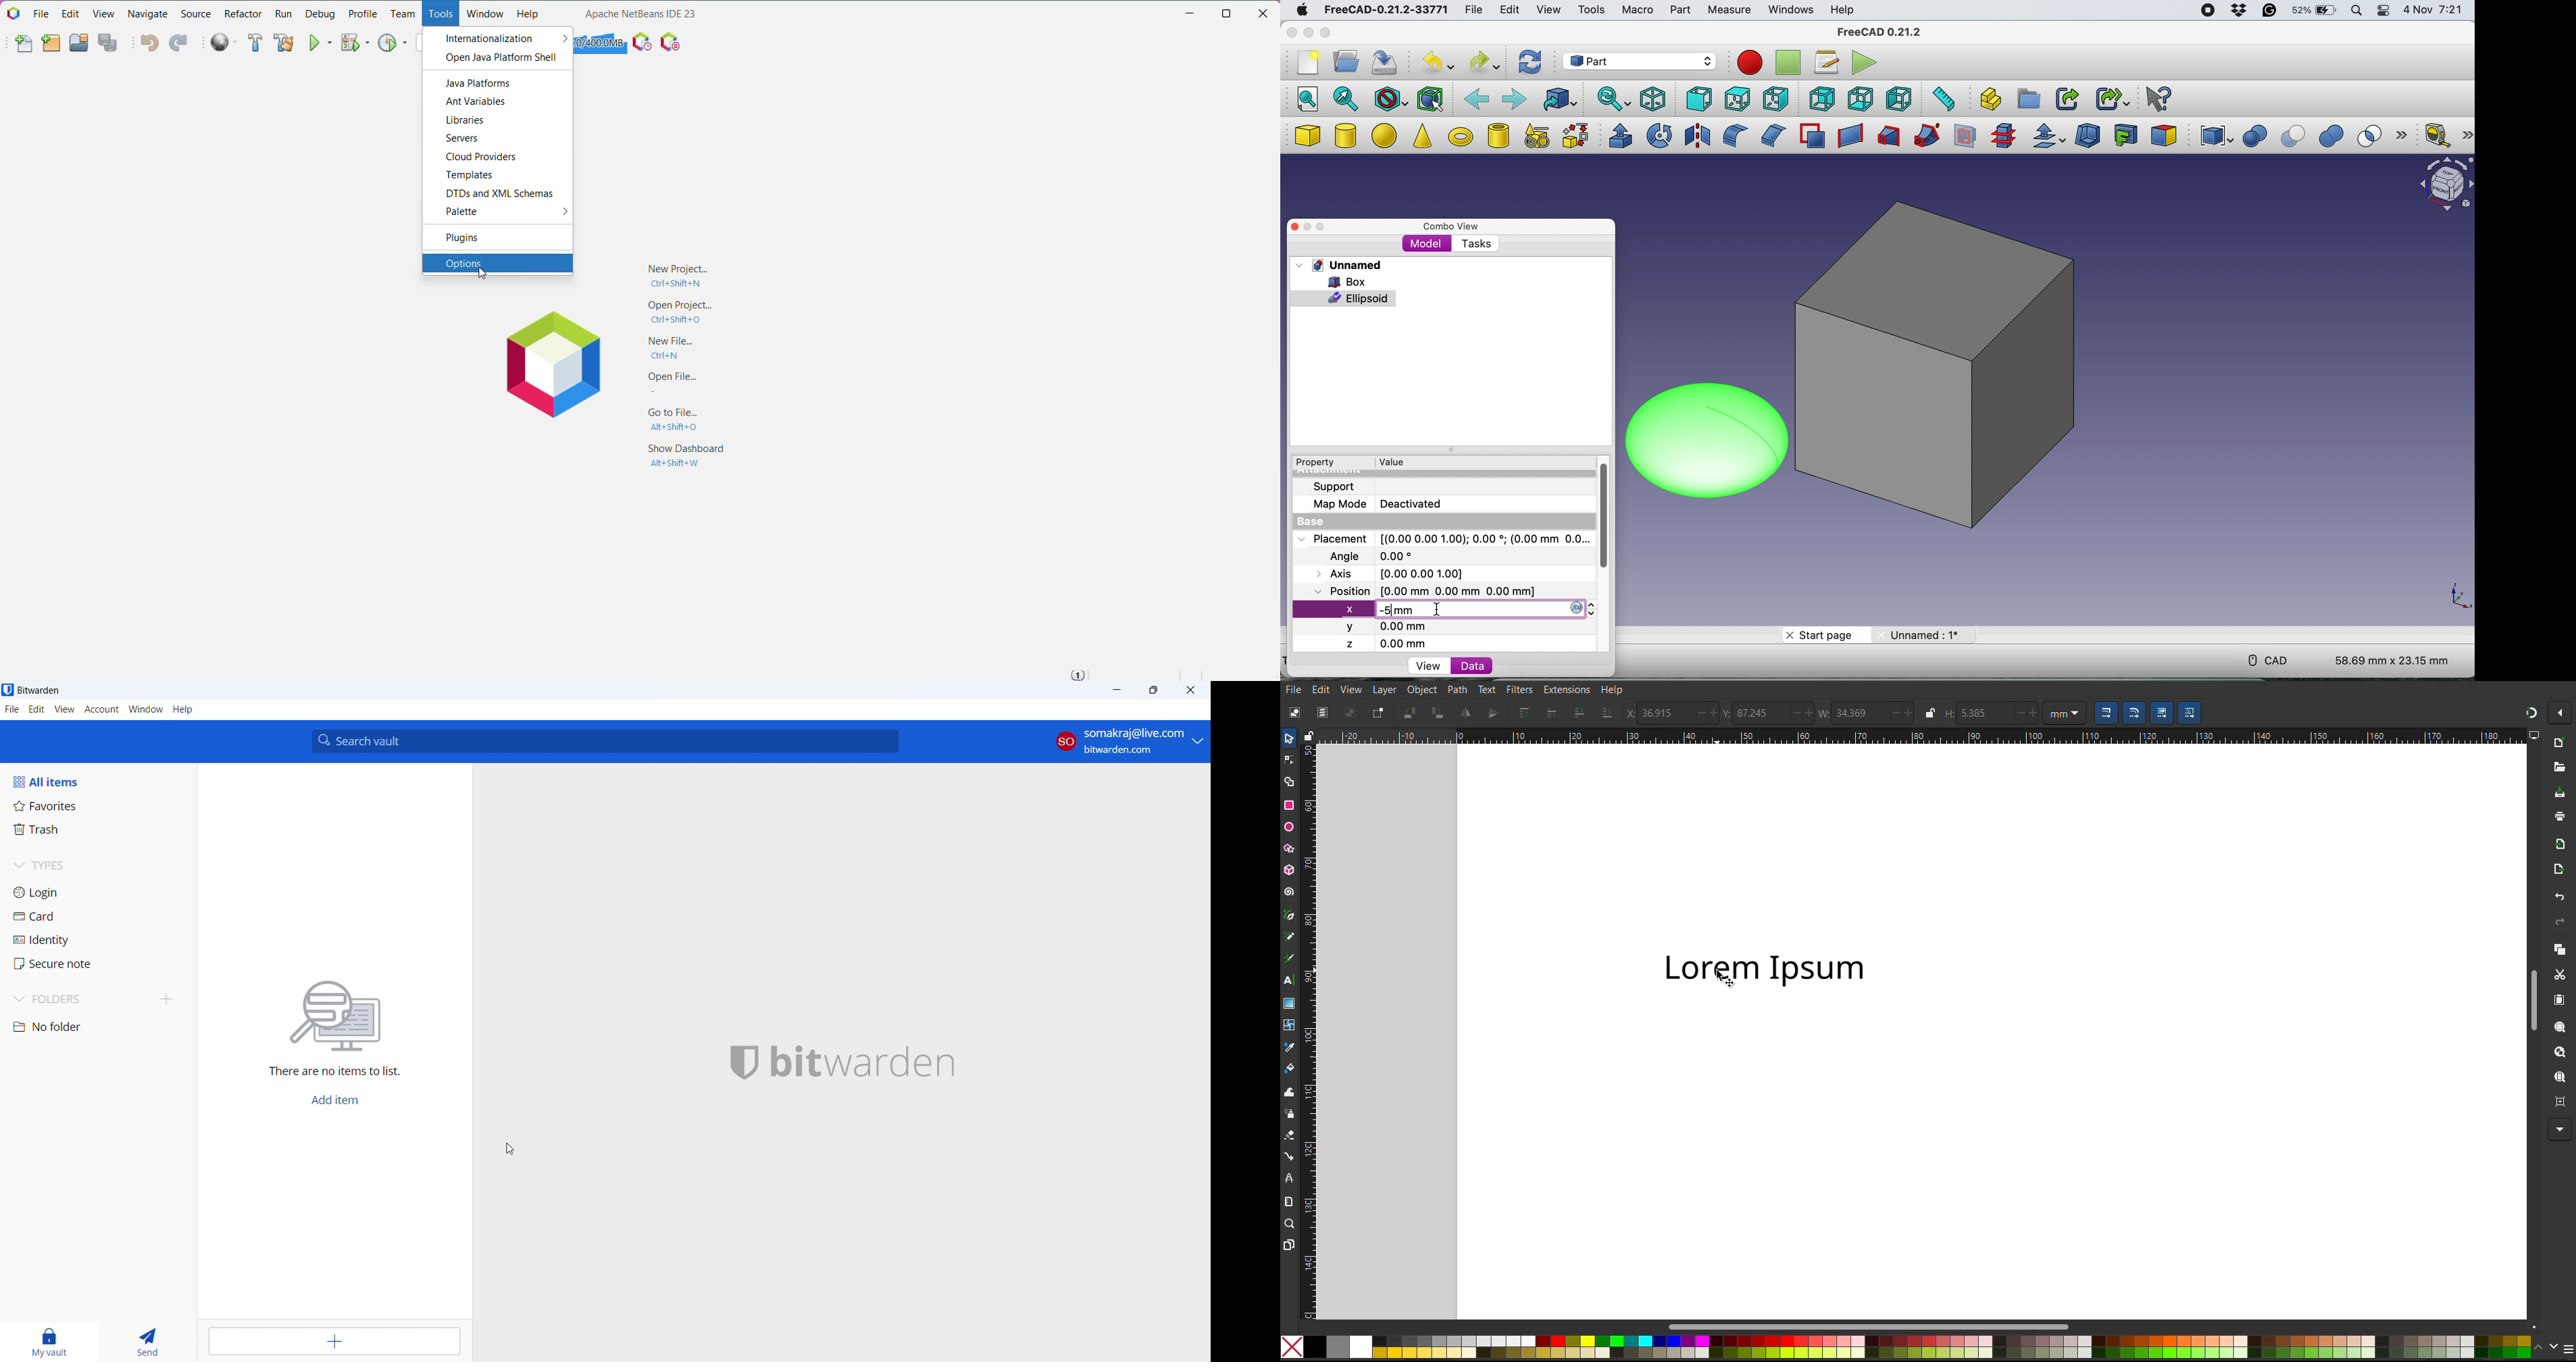 Image resolution: width=2576 pixels, height=1372 pixels. I want to click on mirroring, so click(1698, 135).